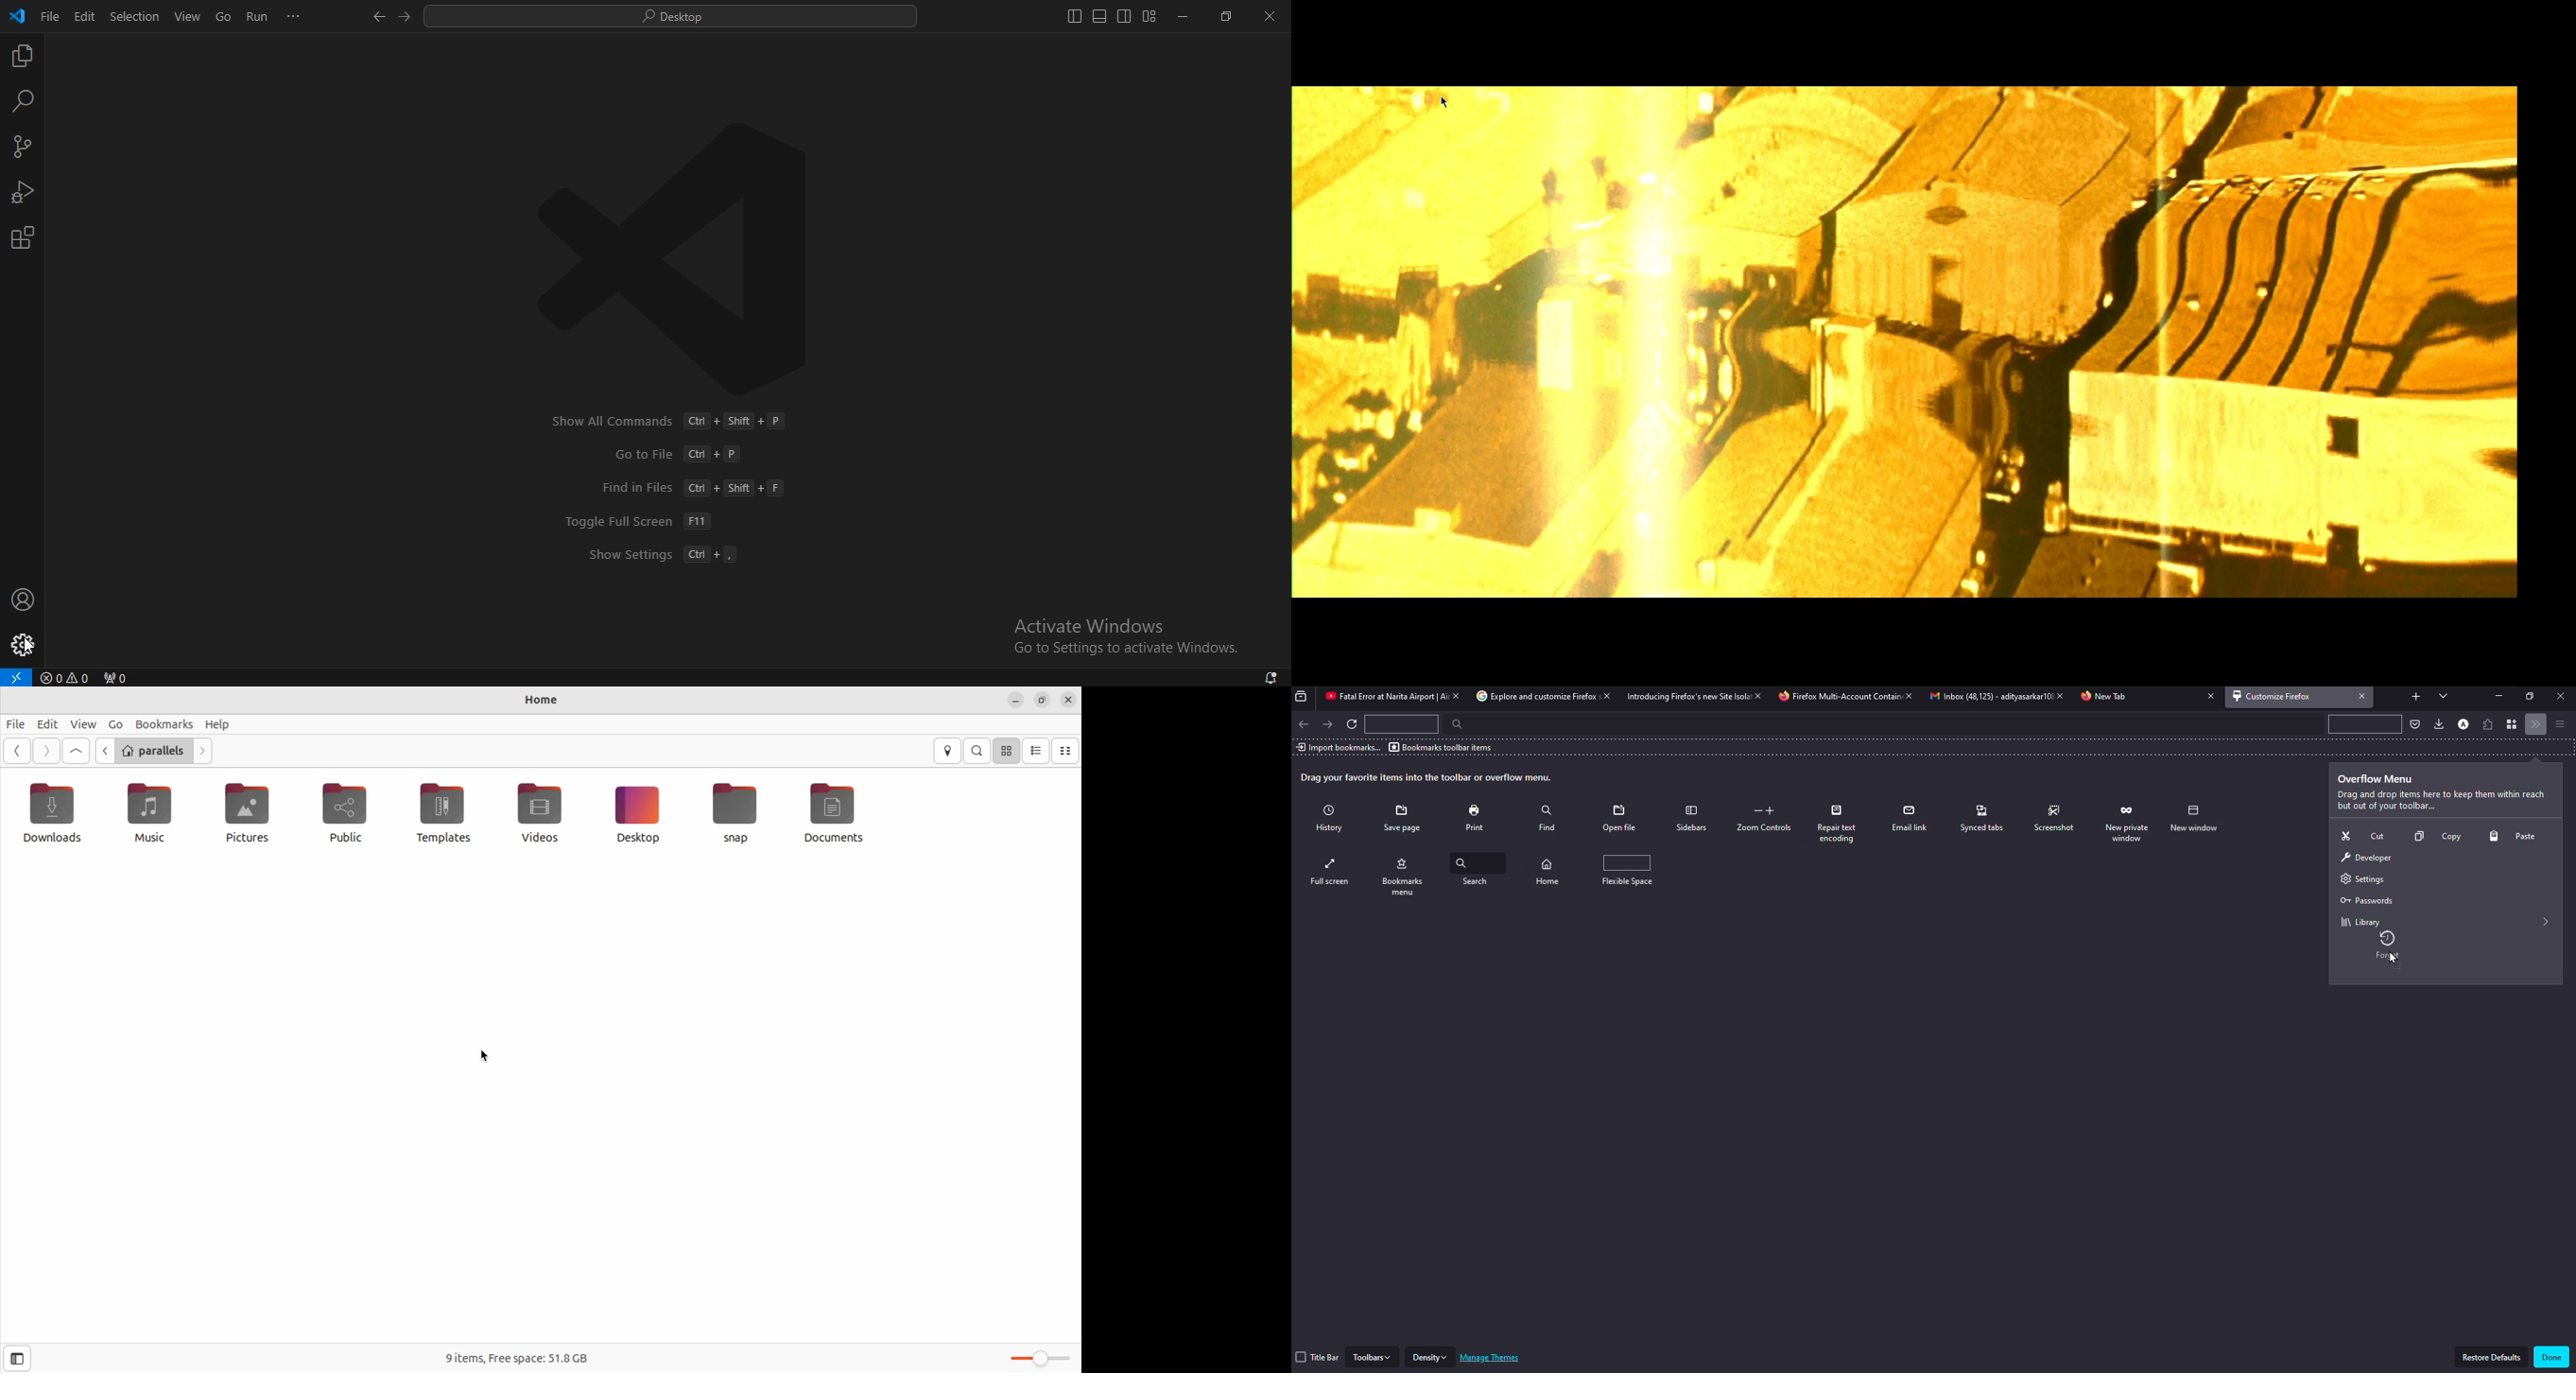 The height and width of the screenshot is (1400, 2576). I want to click on title bar, so click(1319, 1357).